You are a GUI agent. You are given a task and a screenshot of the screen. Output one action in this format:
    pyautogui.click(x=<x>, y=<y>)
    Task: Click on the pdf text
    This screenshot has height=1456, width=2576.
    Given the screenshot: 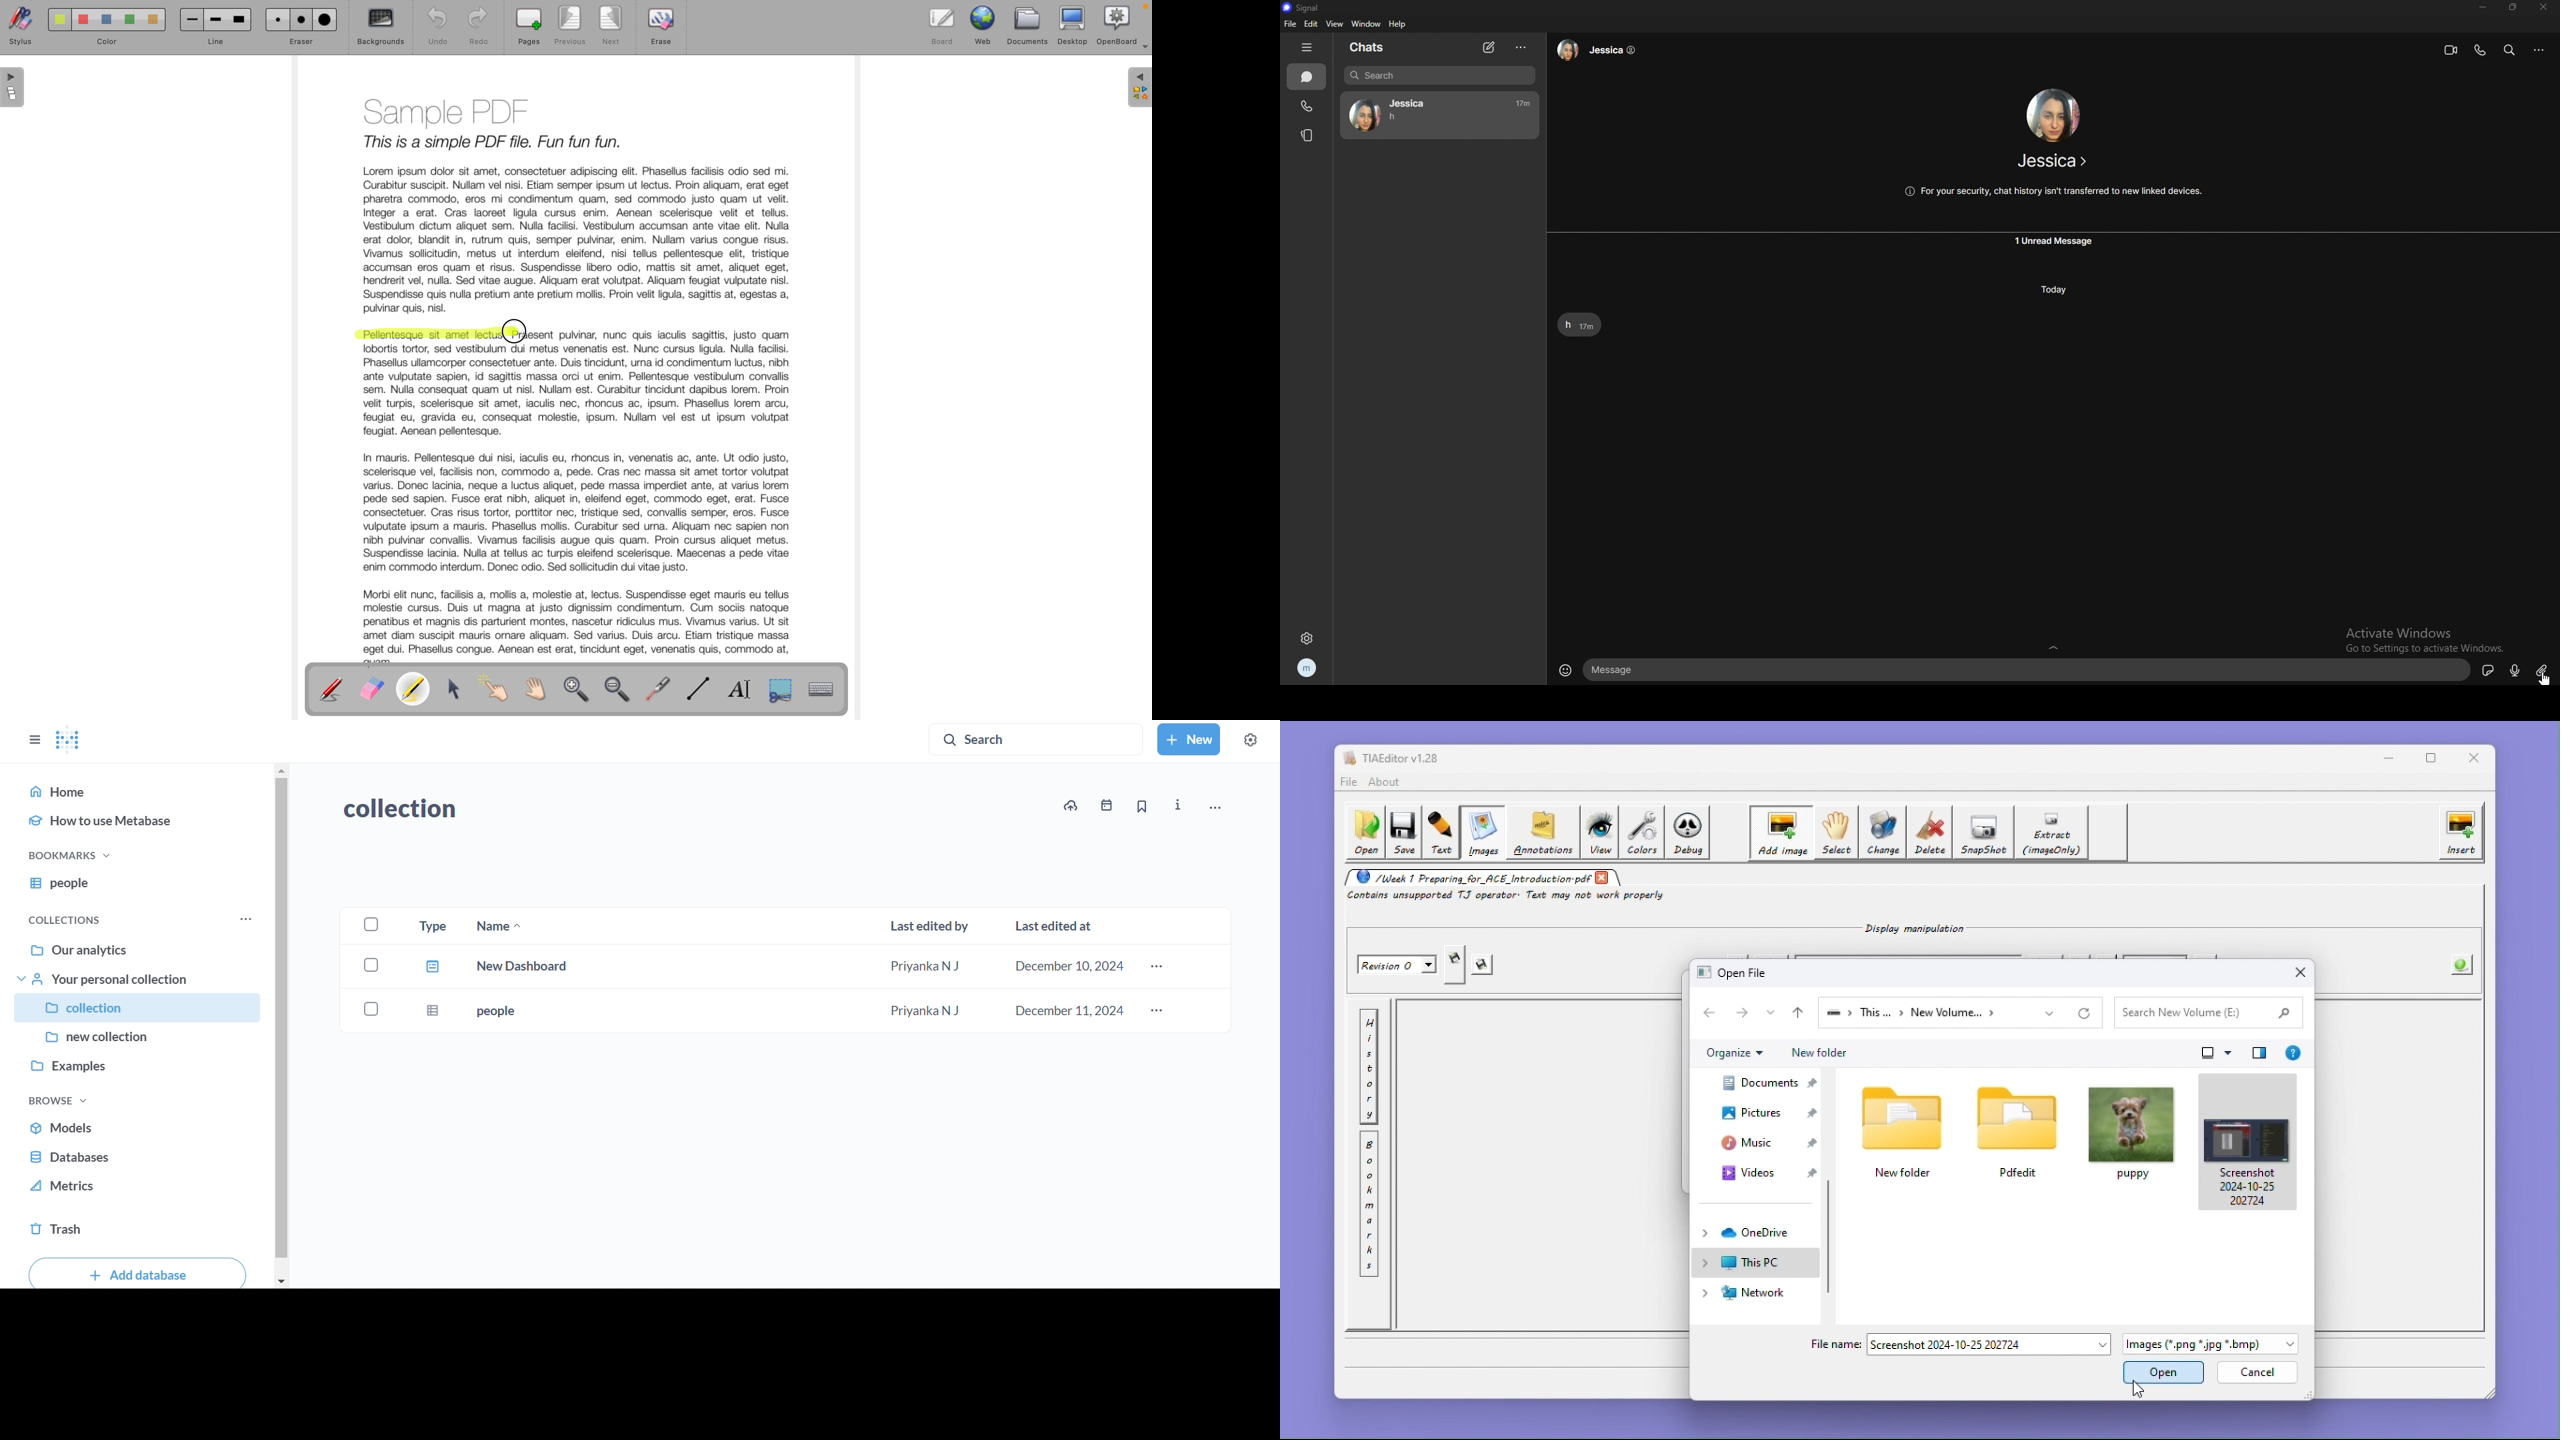 What is the action you would take?
    pyautogui.click(x=580, y=503)
    